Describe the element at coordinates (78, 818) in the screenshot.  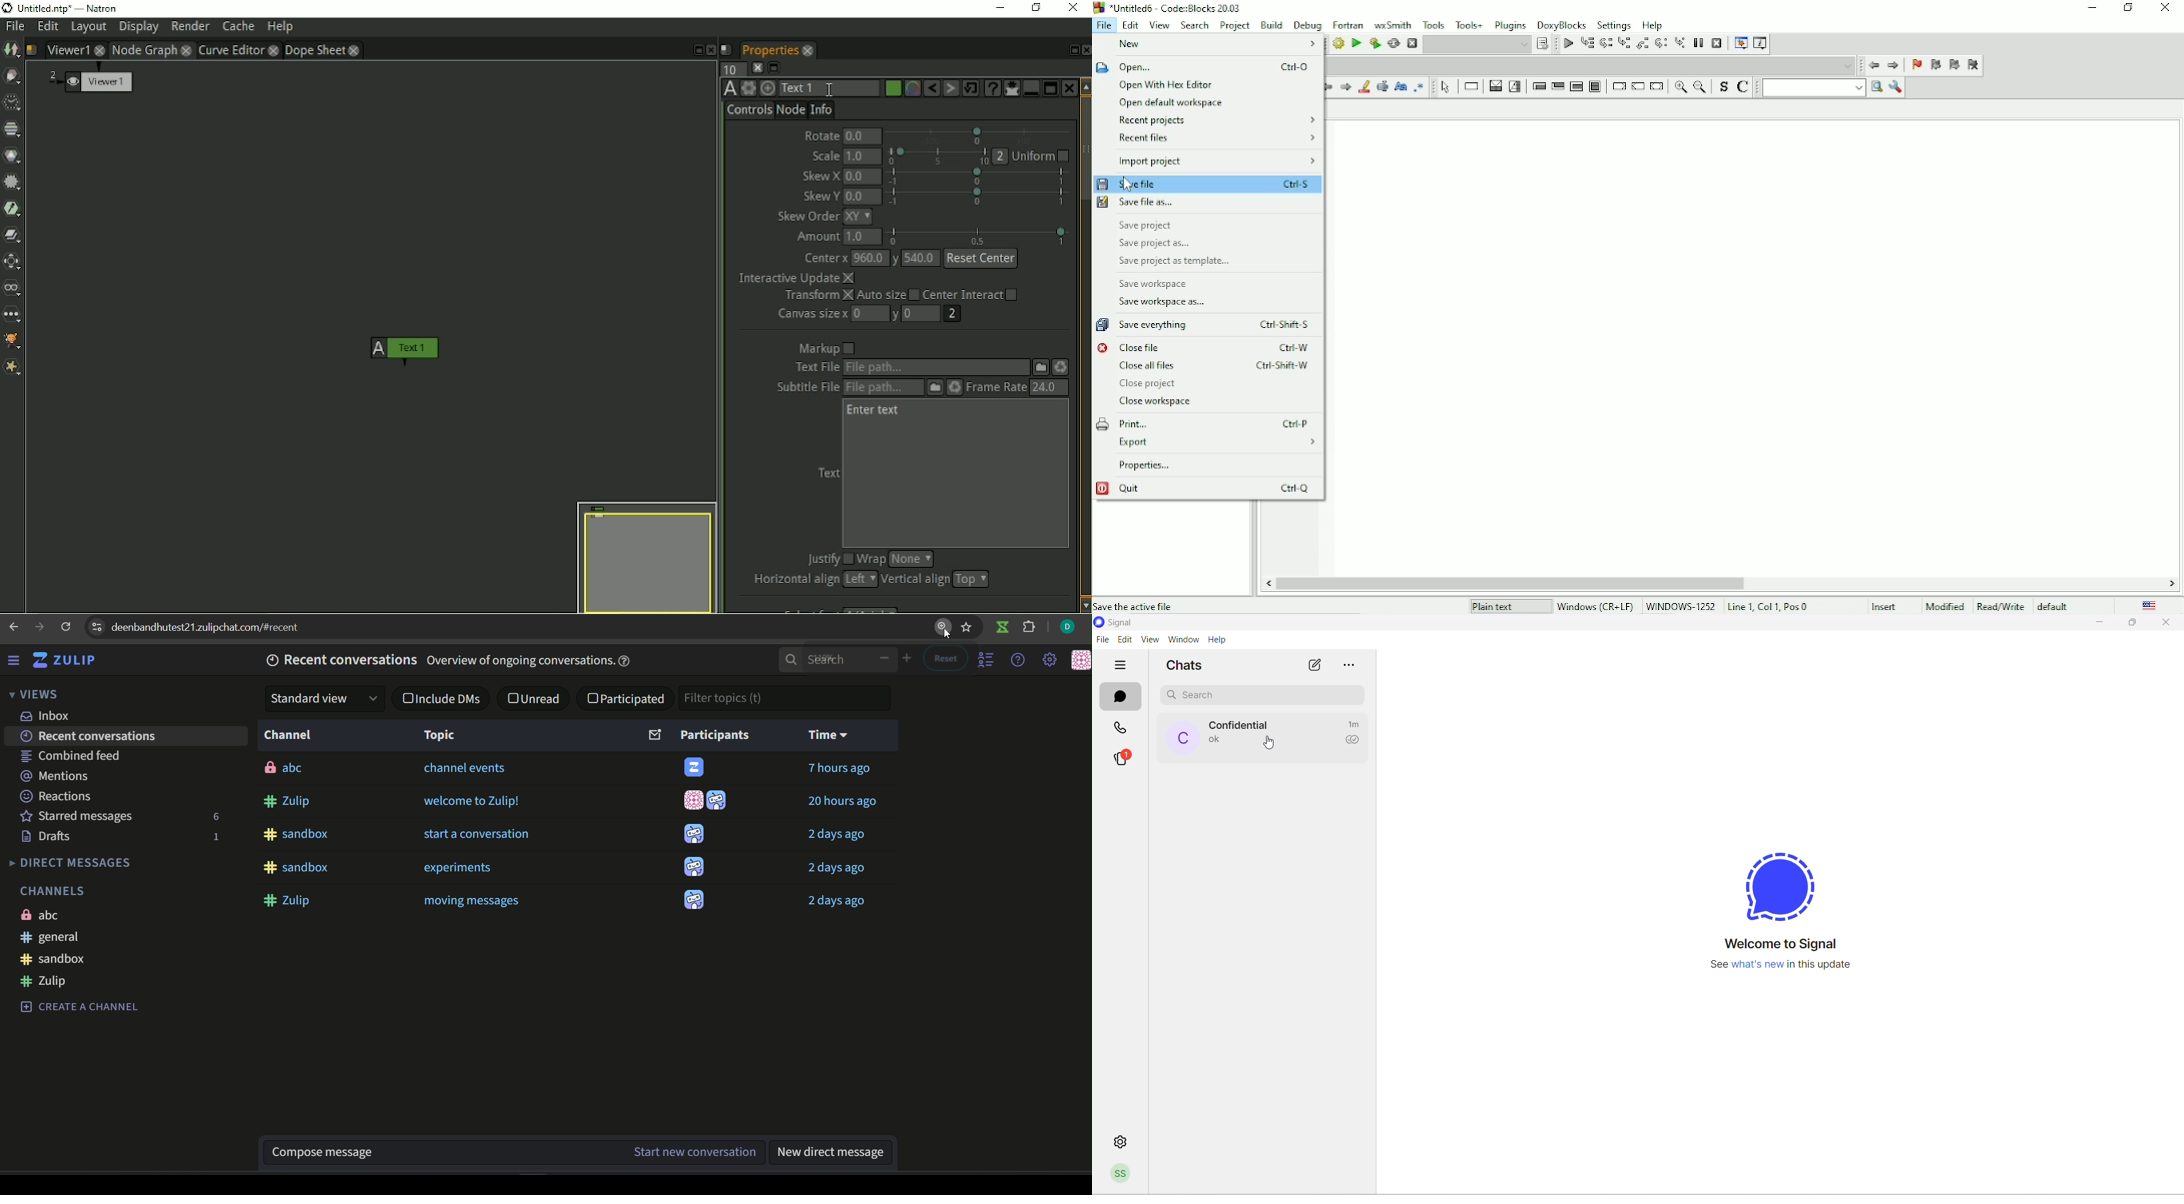
I see `starred messages` at that location.